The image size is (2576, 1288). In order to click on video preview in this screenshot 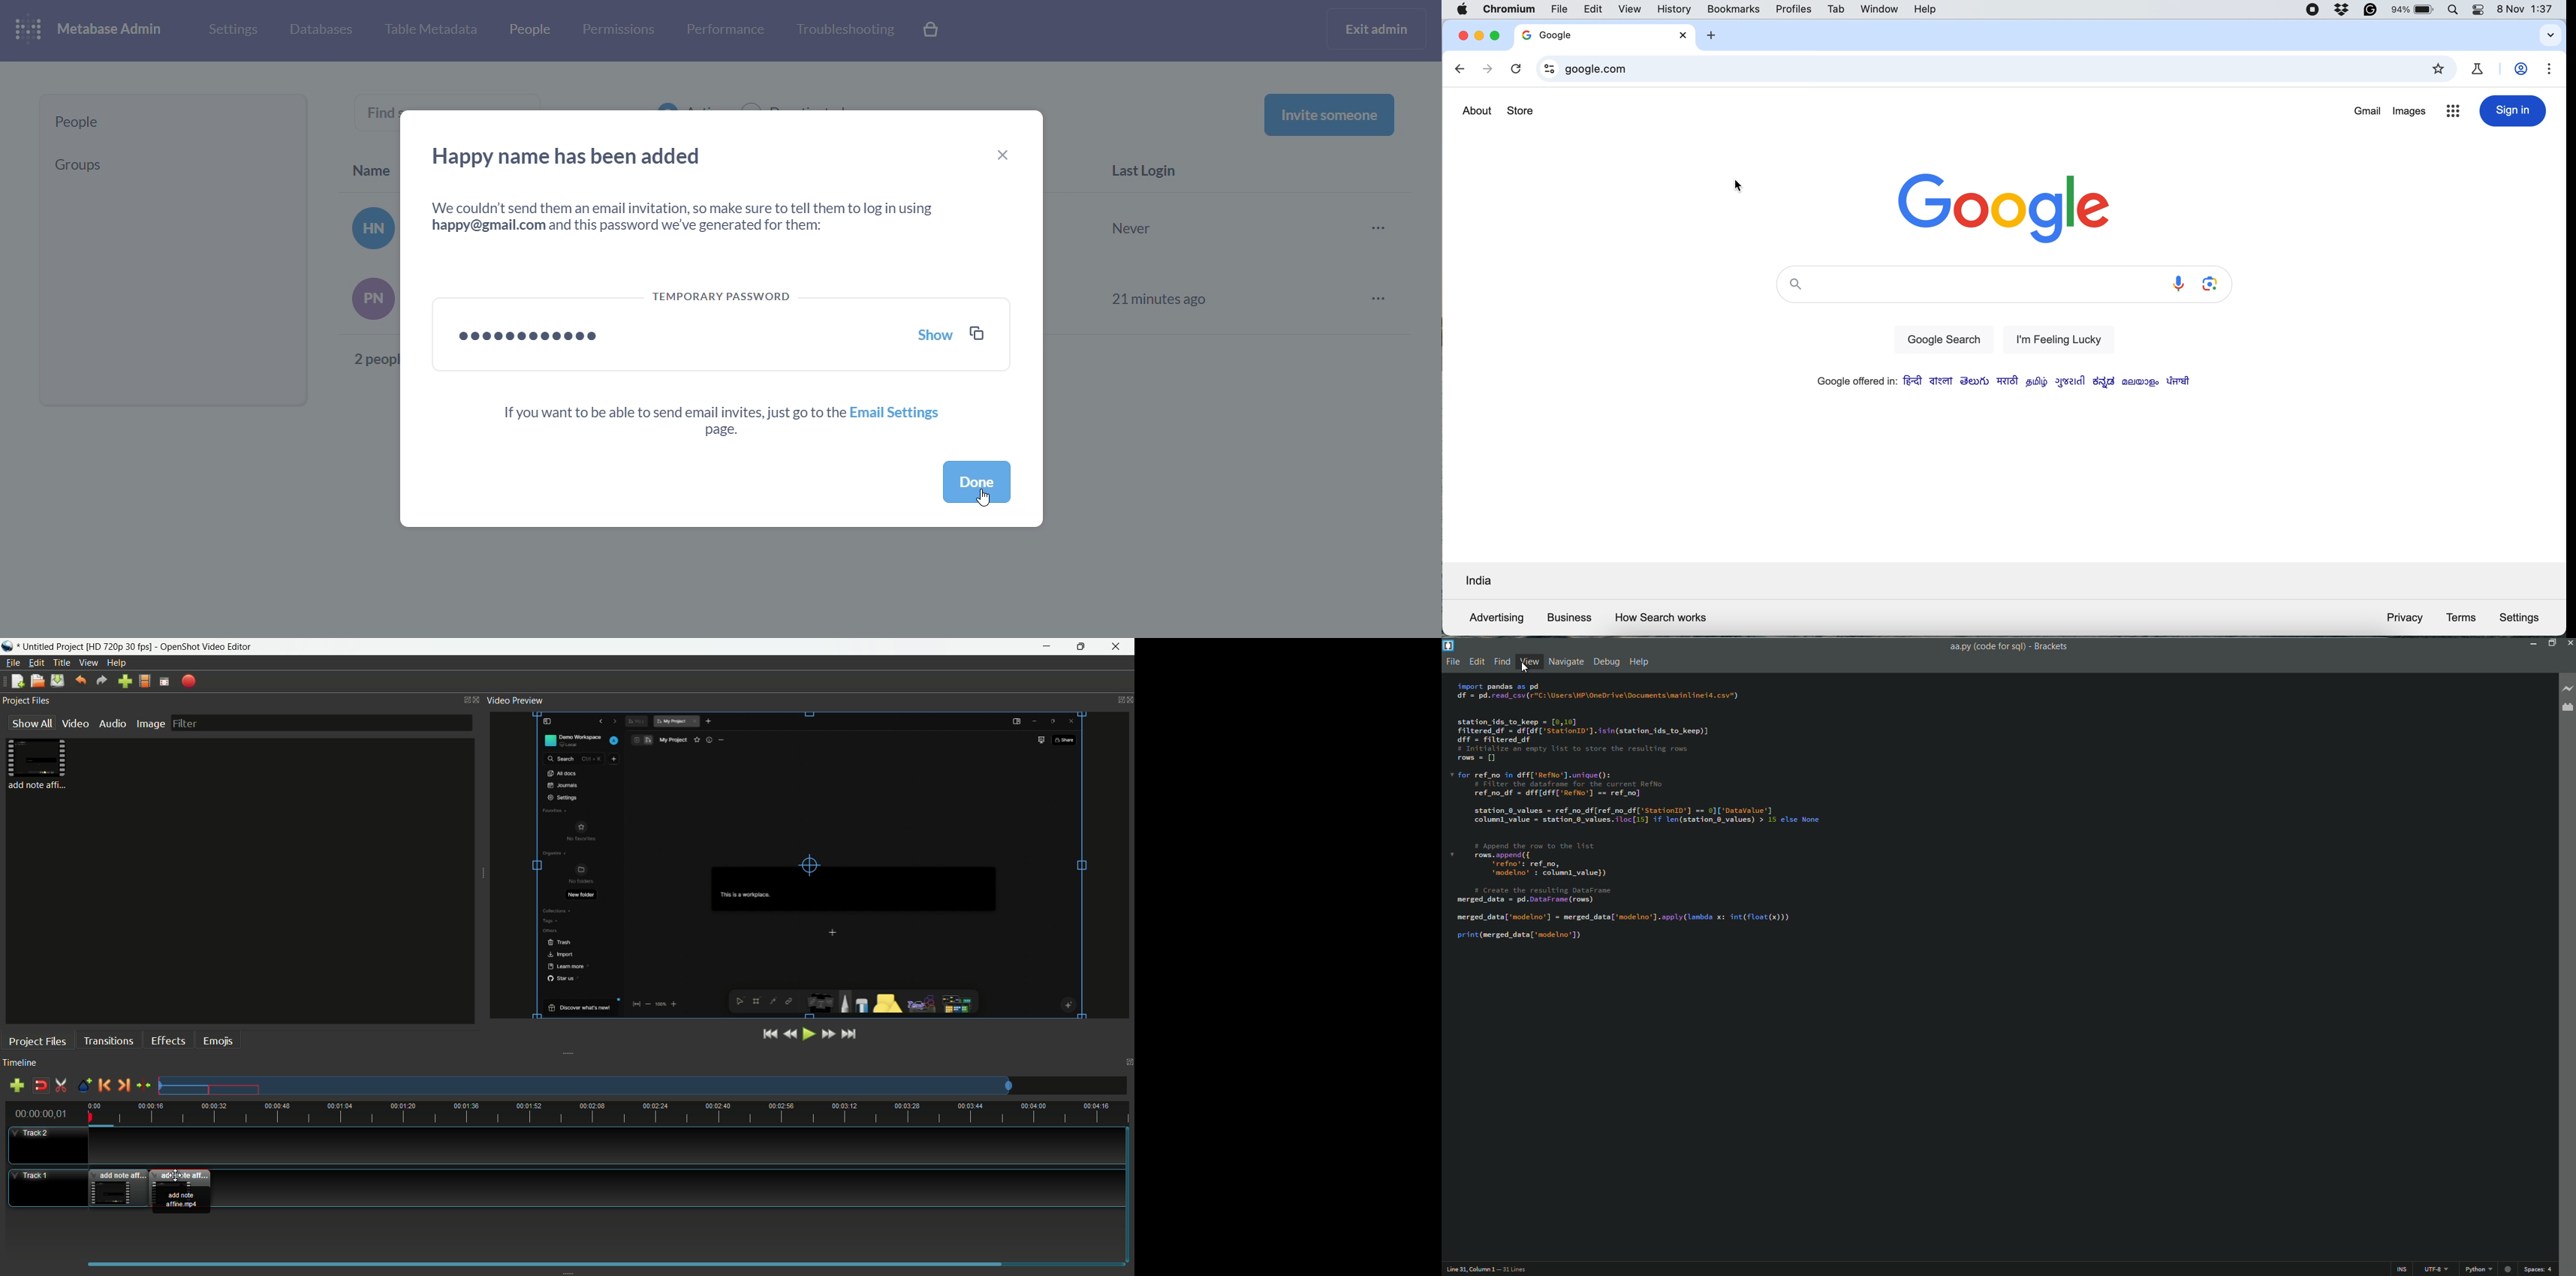, I will do `click(517, 700)`.